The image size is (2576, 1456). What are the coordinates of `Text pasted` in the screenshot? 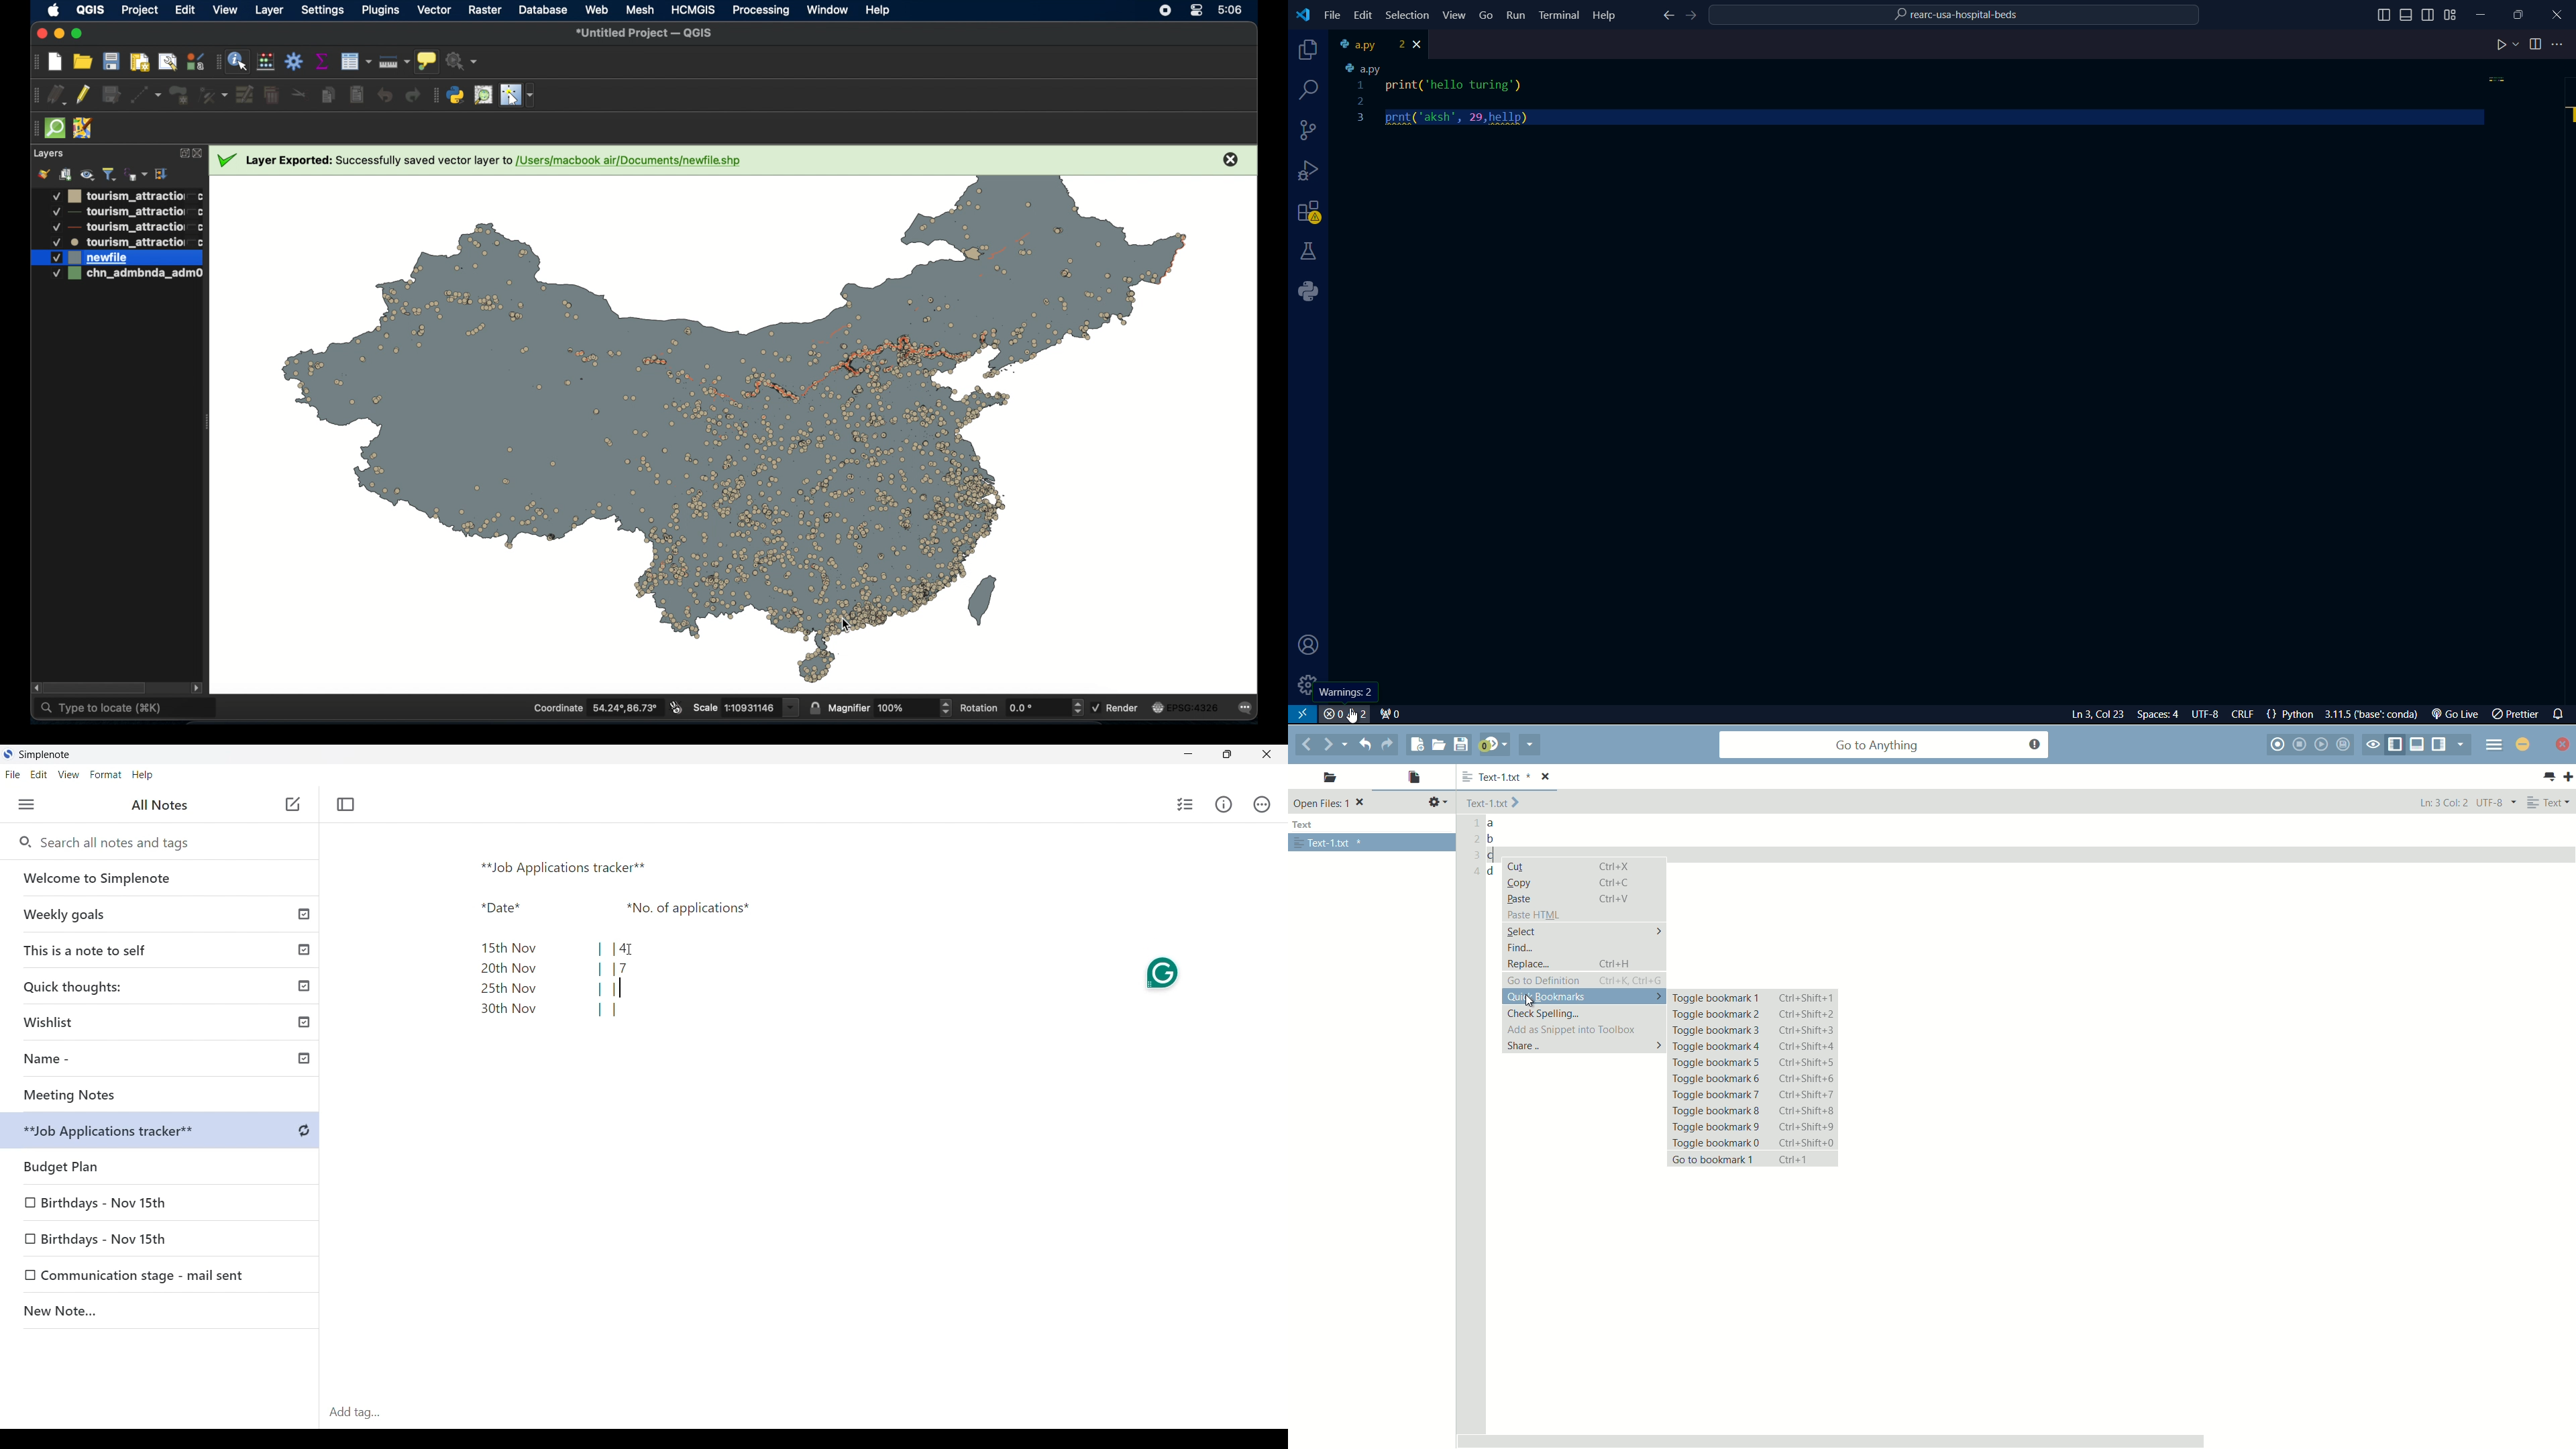 It's located at (604, 933).